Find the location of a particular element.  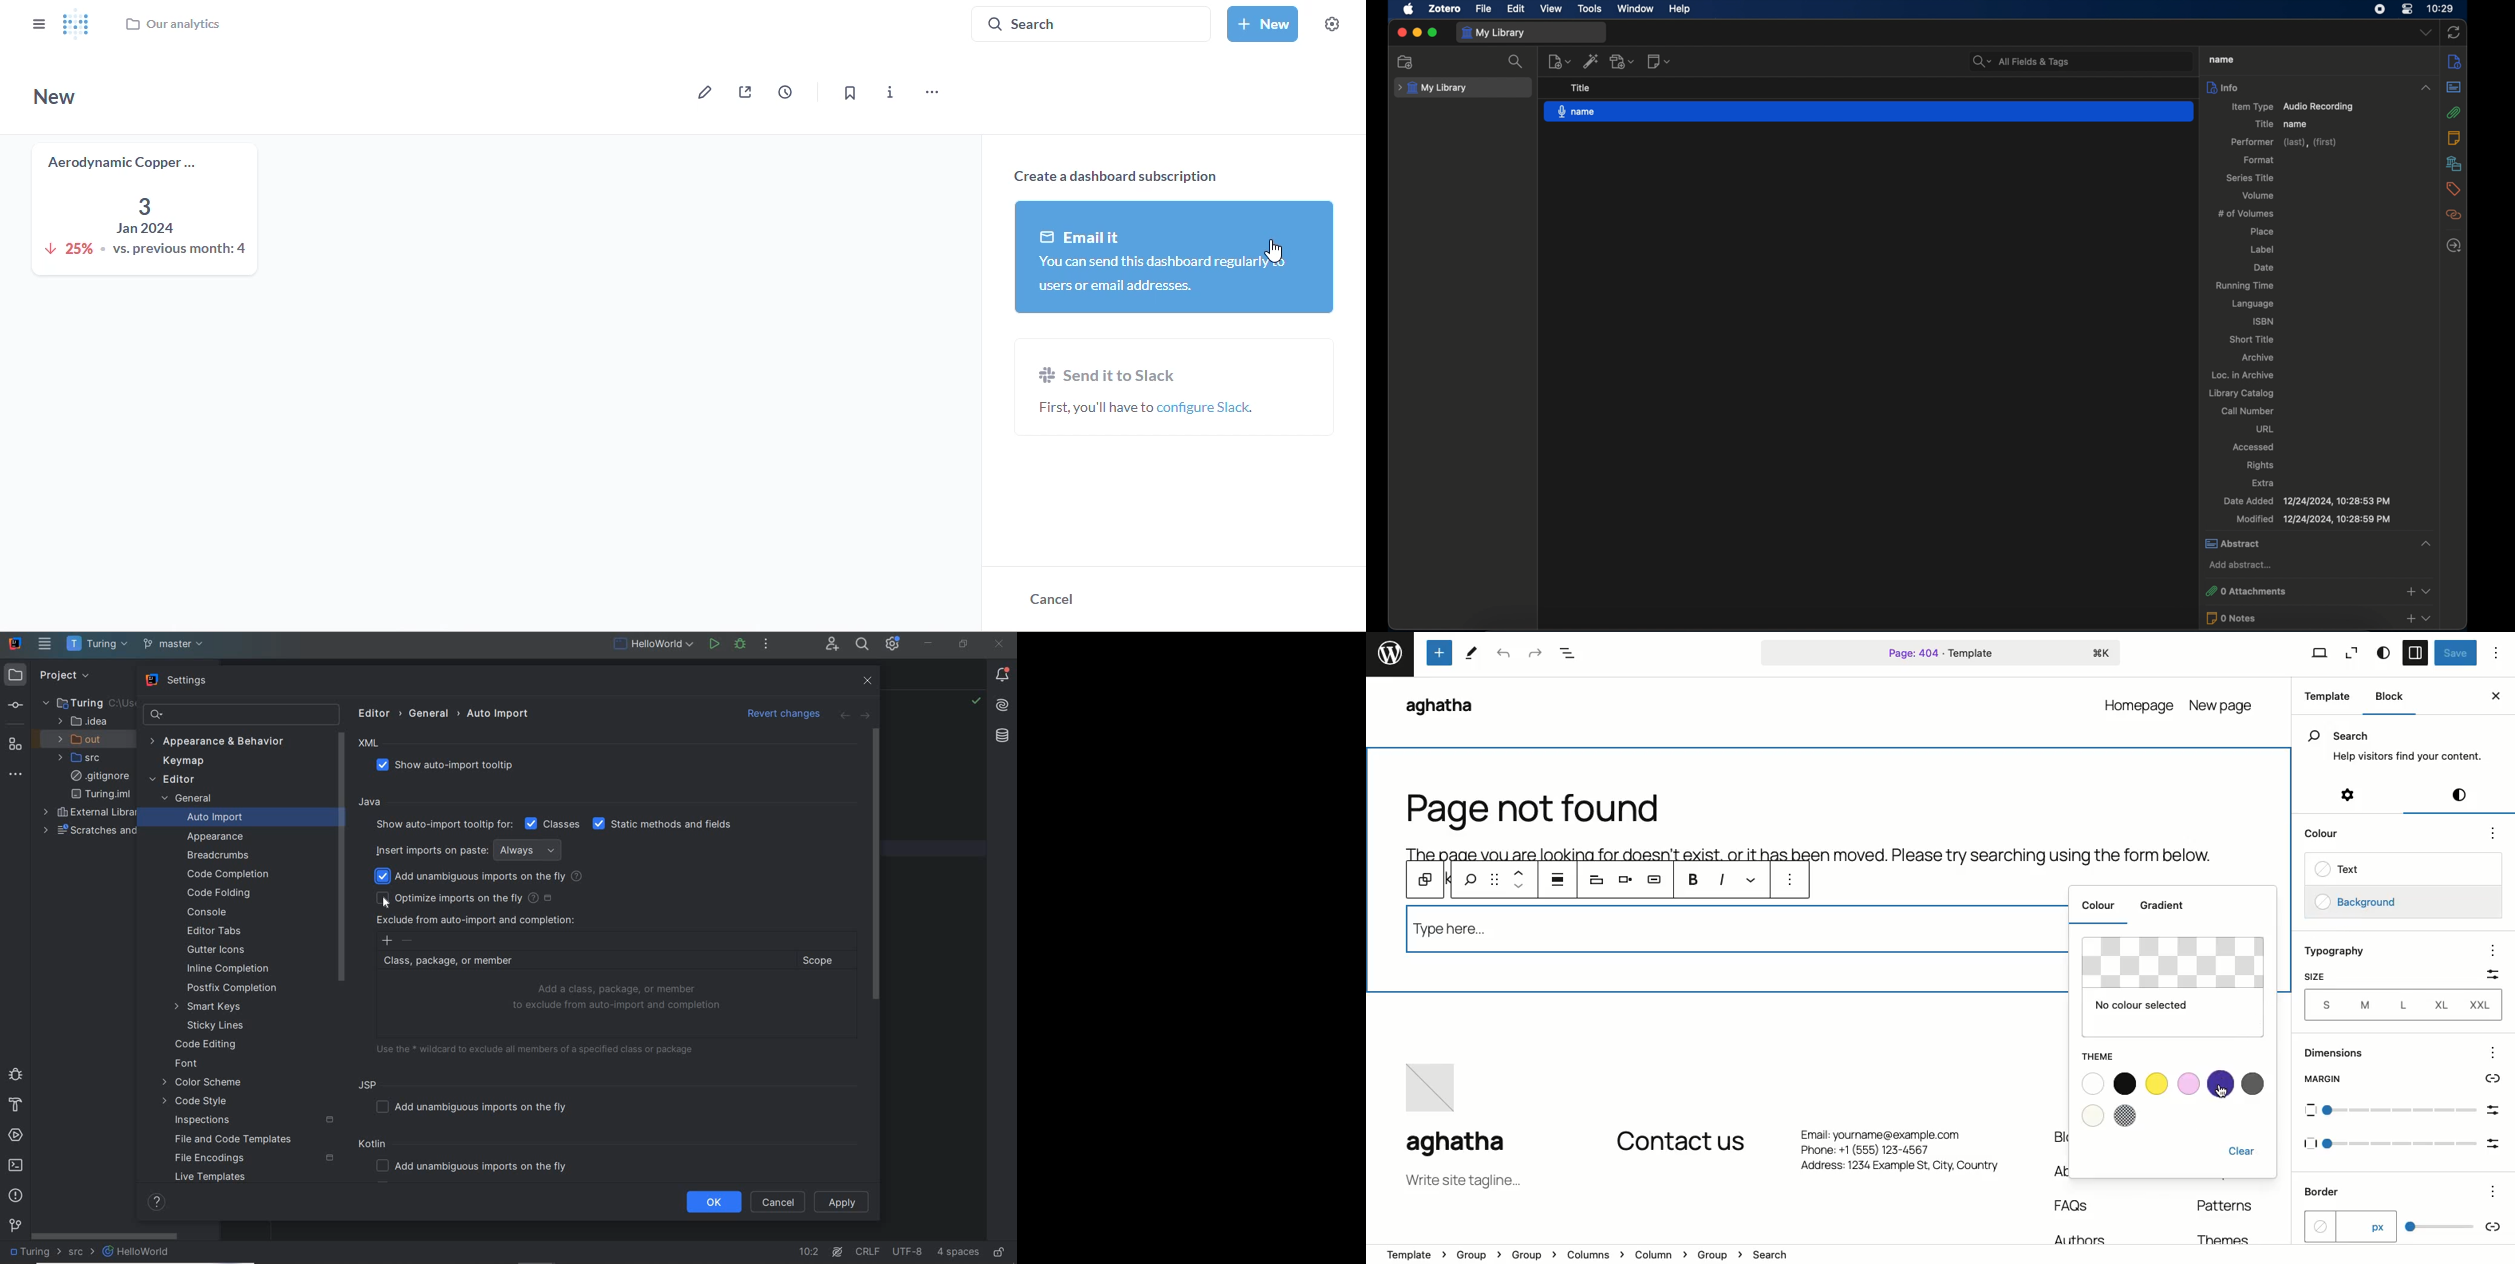

scale is located at coordinates (2454, 1226).